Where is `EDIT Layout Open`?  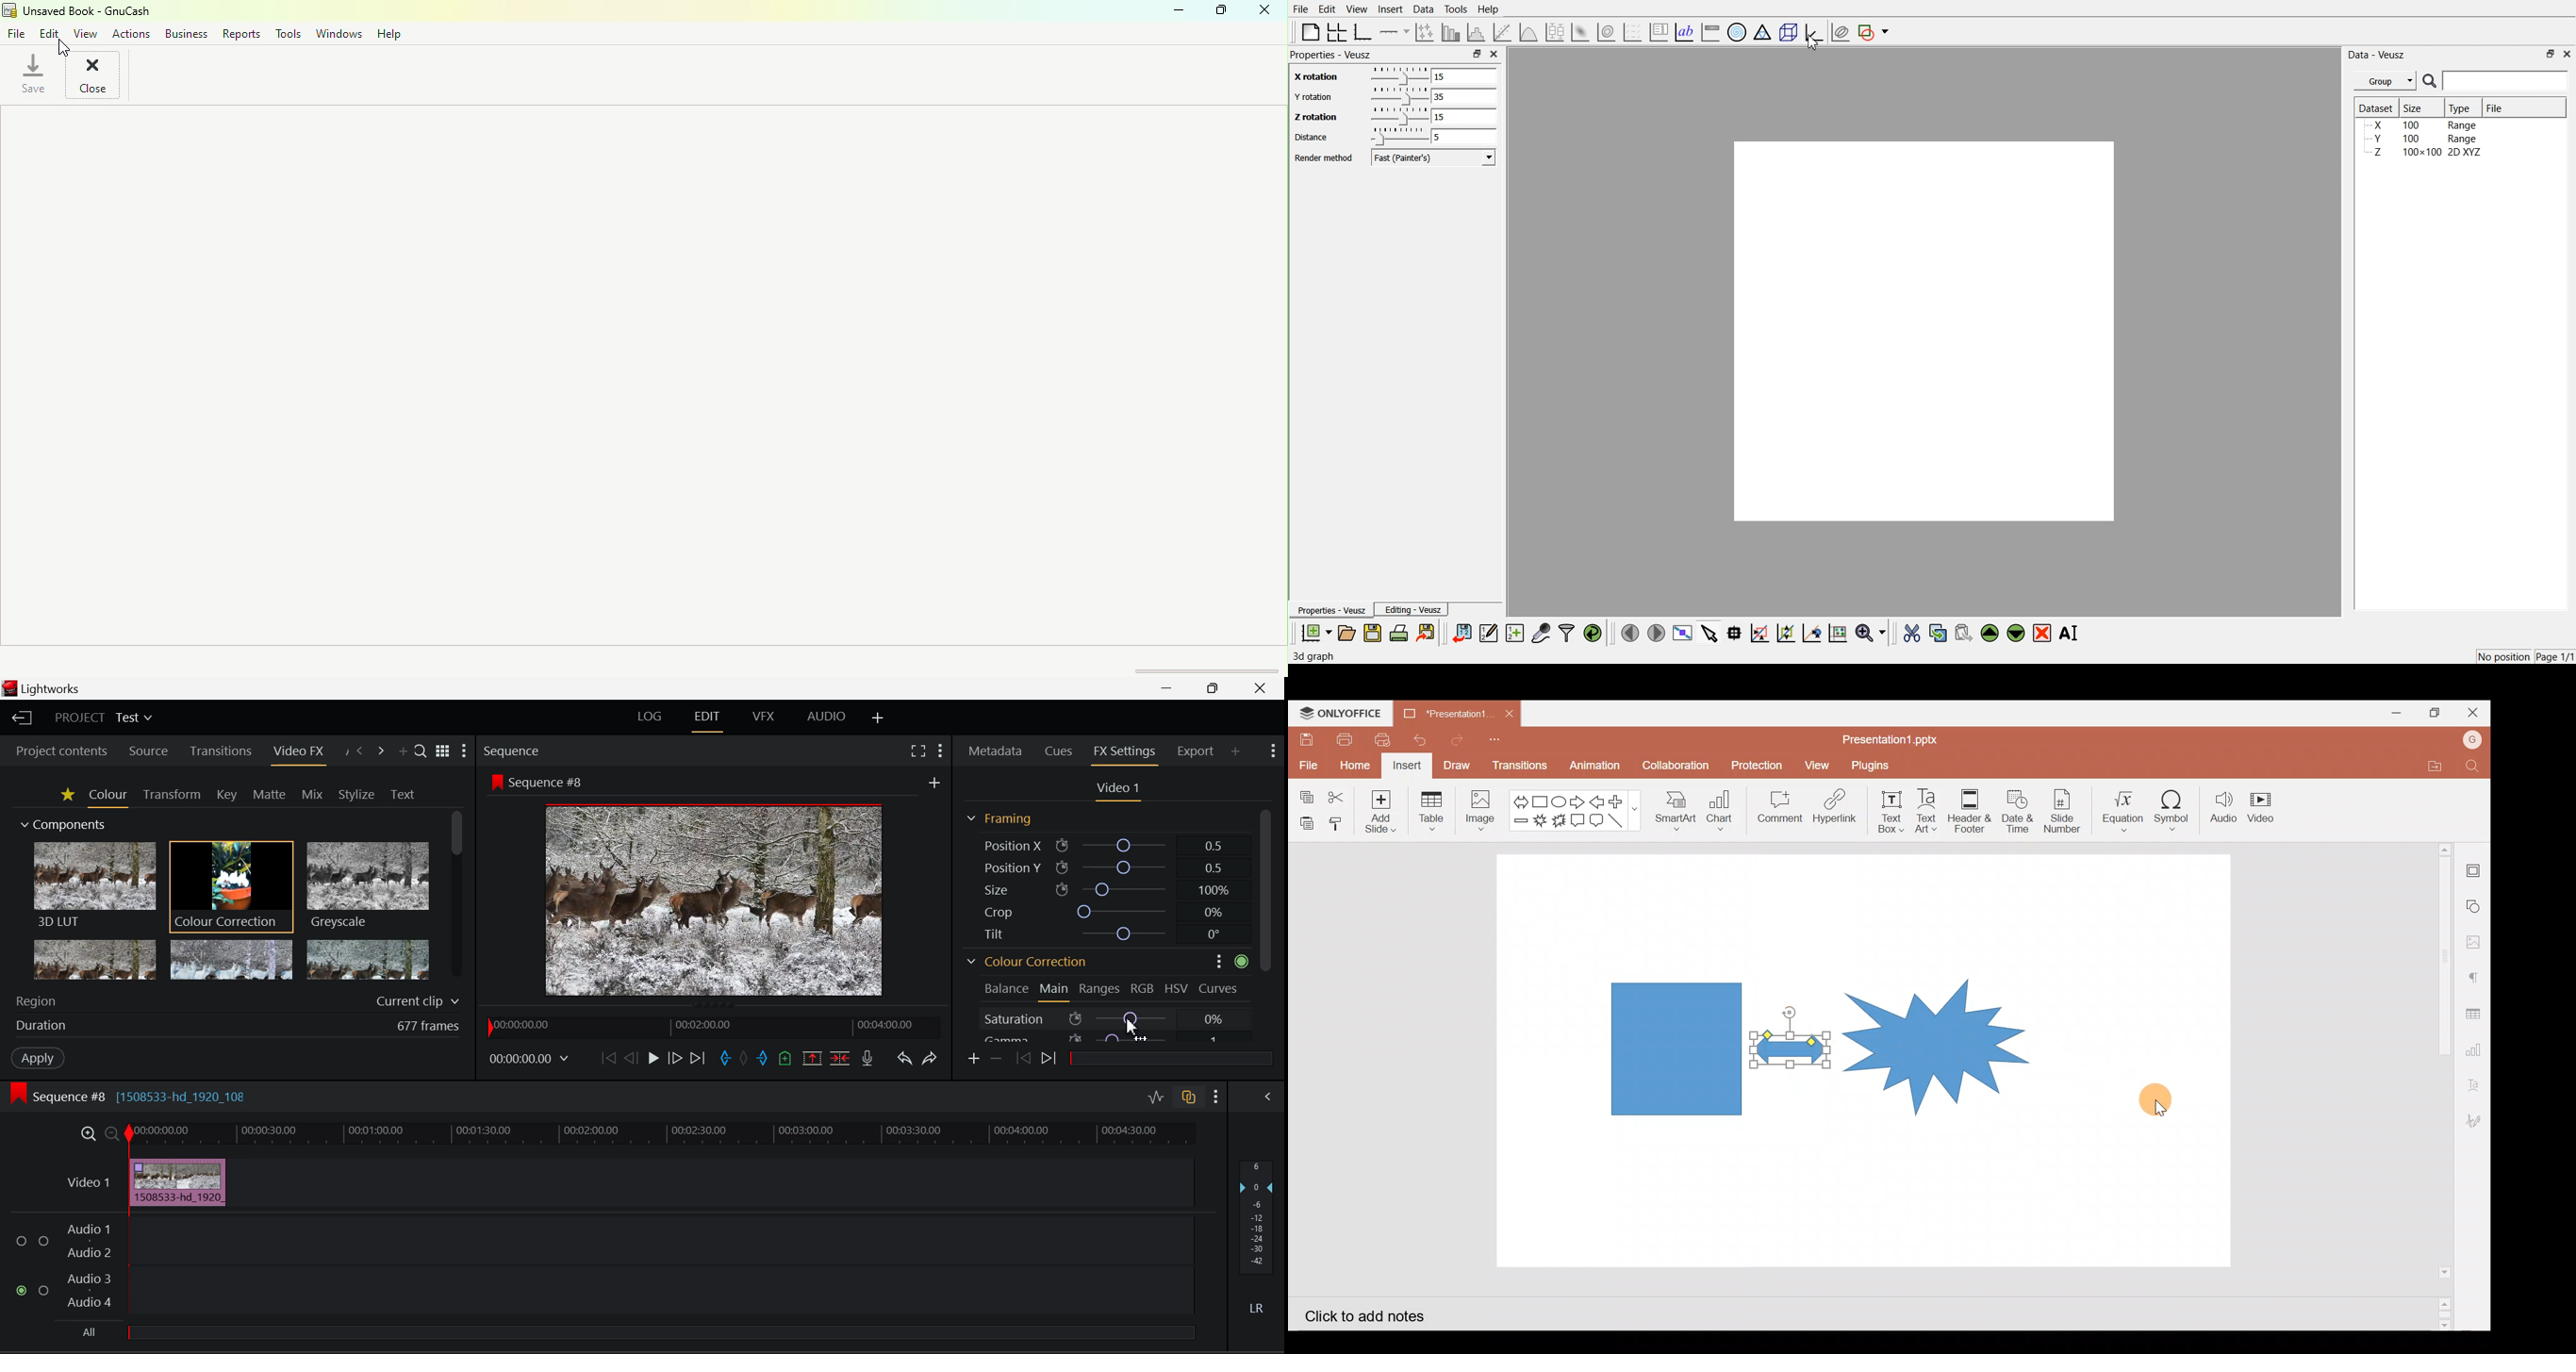 EDIT Layout Open is located at coordinates (708, 720).